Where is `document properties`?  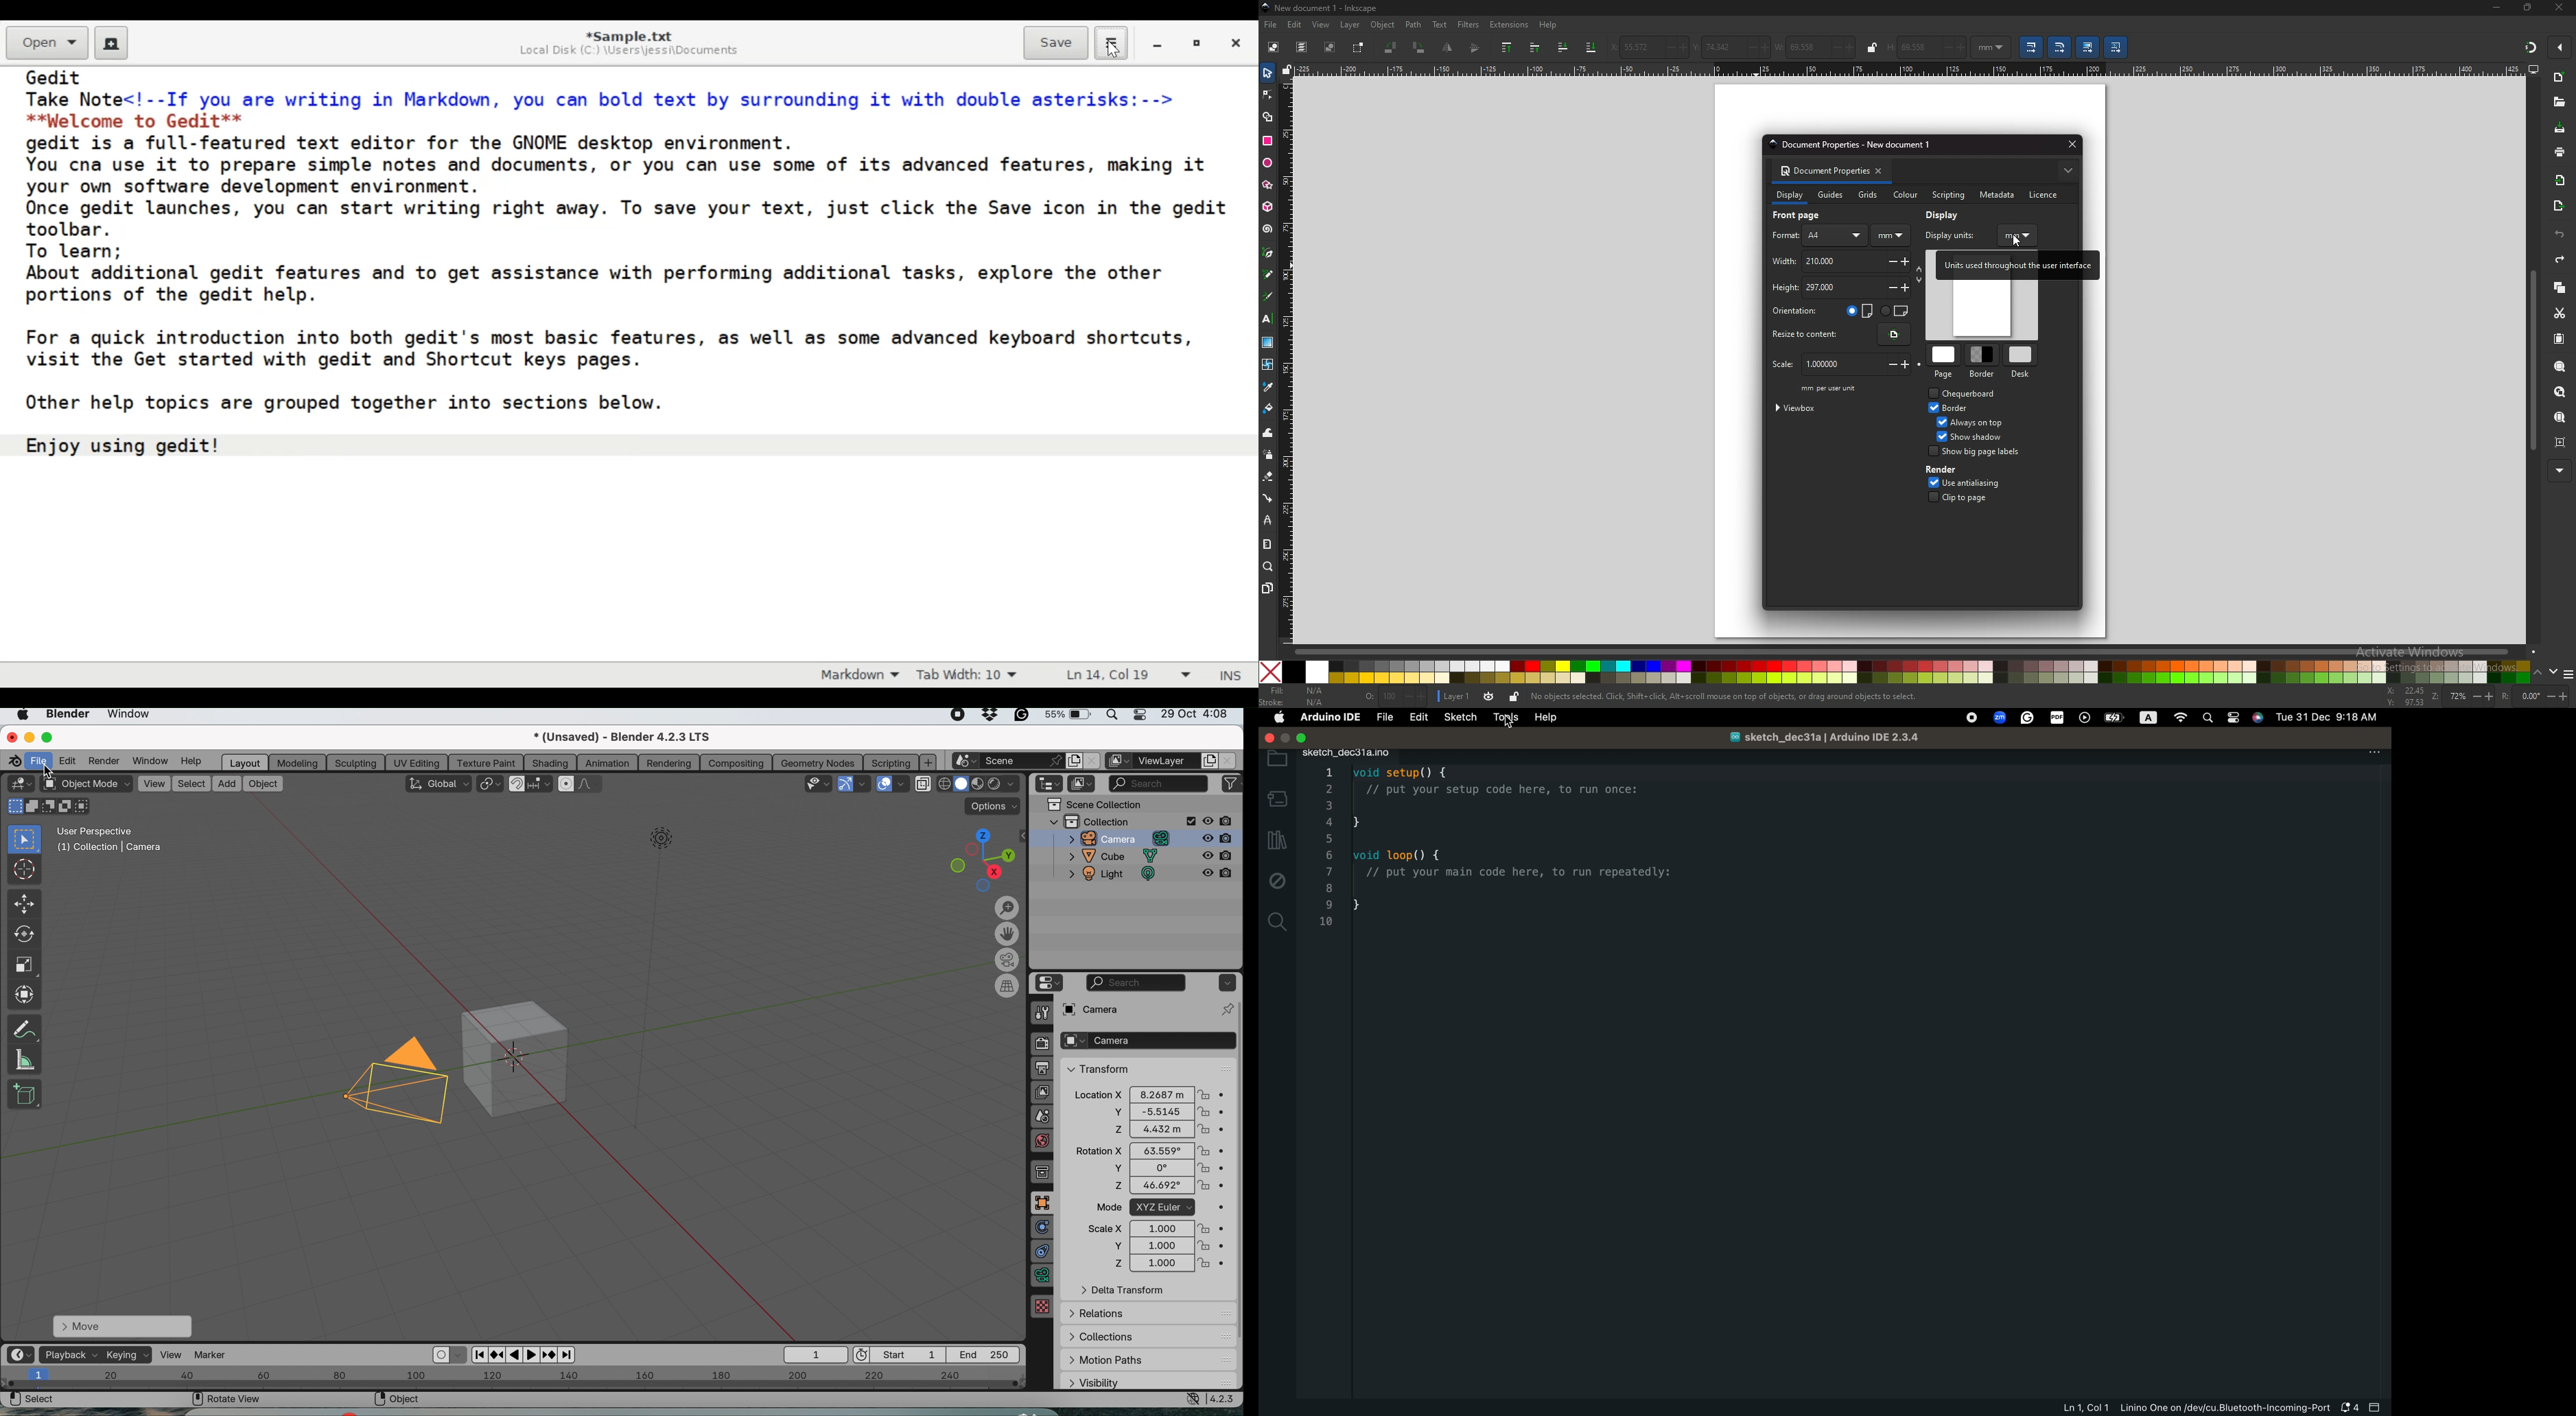
document properties is located at coordinates (1823, 172).